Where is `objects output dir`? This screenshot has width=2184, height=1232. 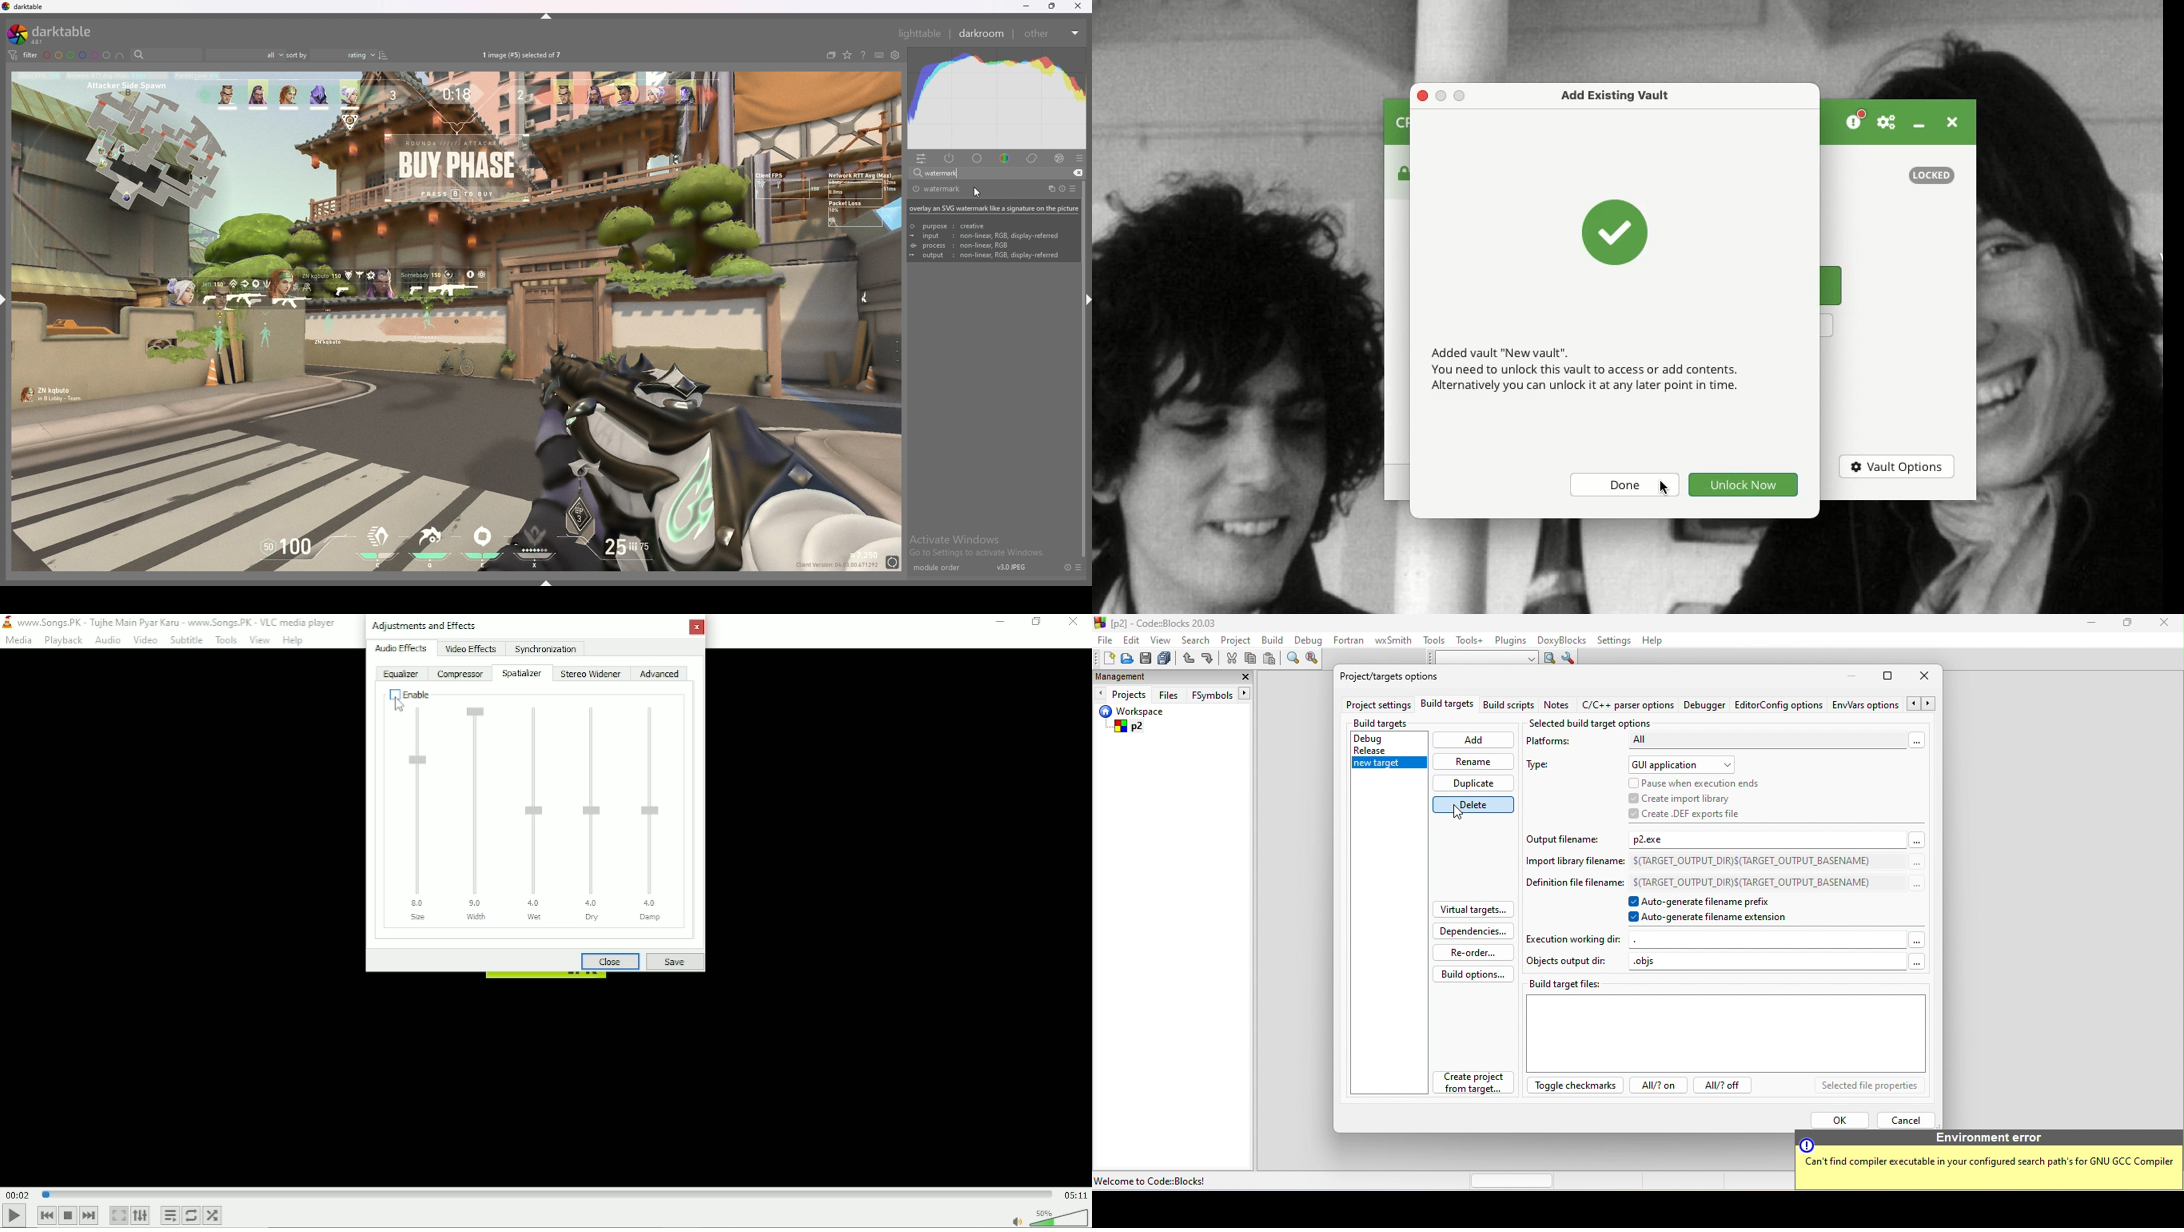
objects output dir is located at coordinates (1568, 963).